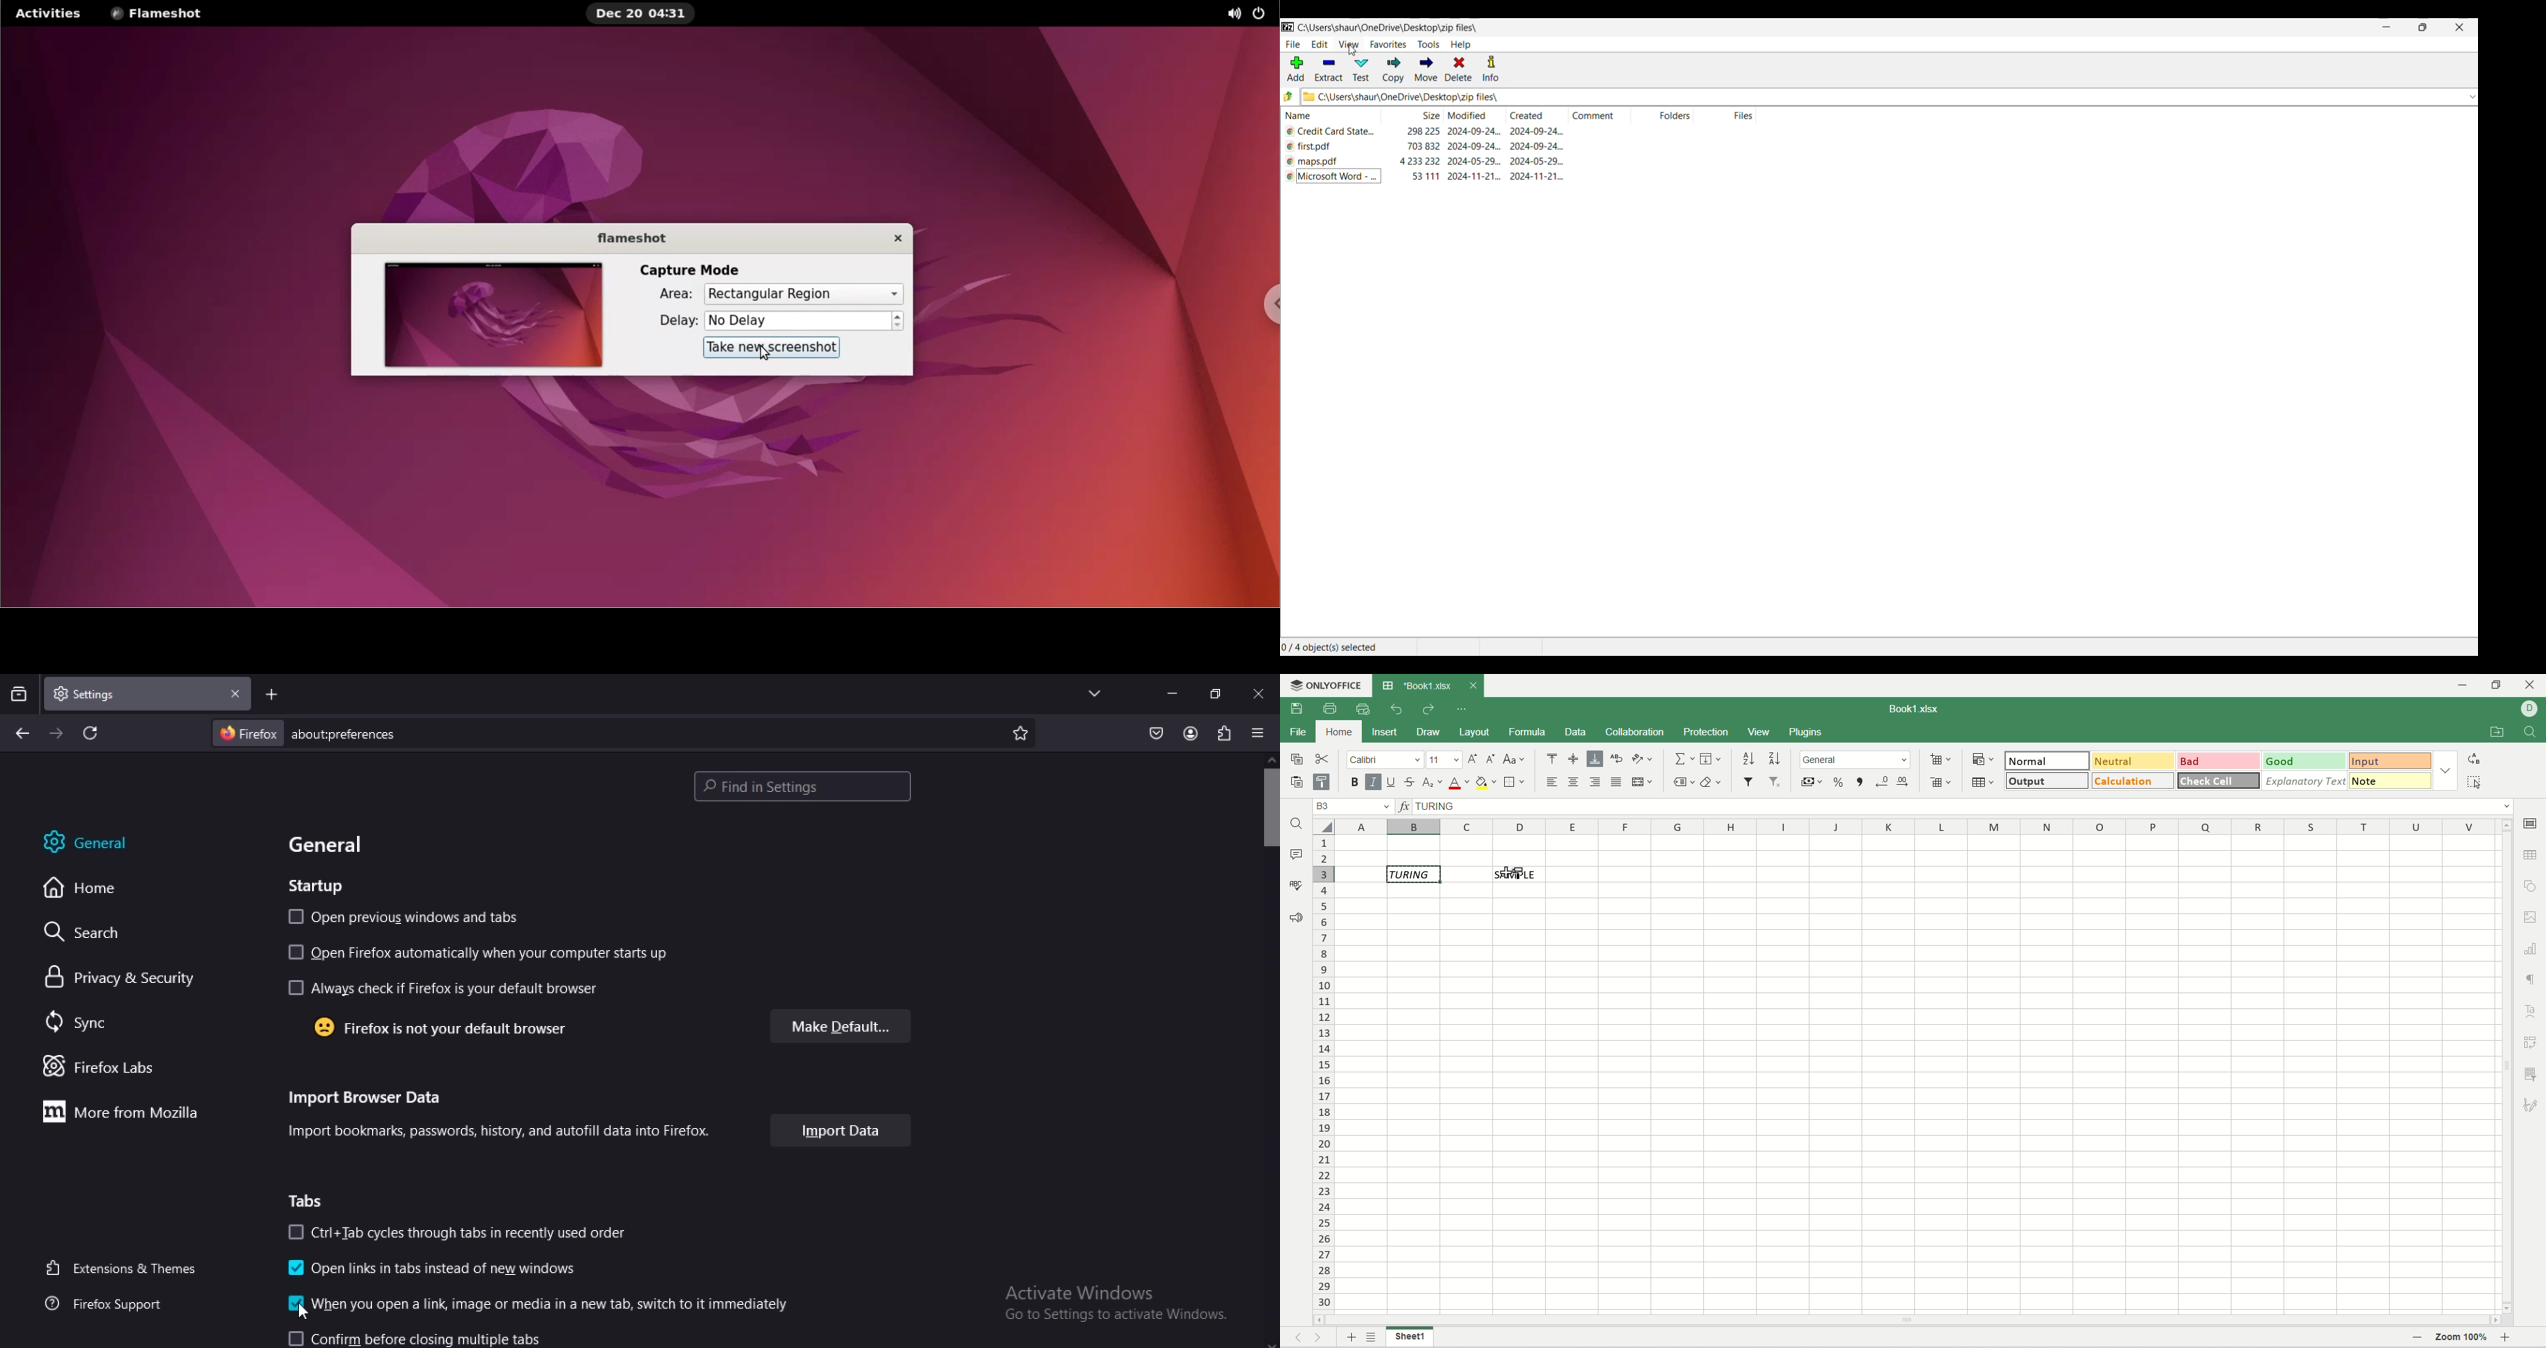 The width and height of the screenshot is (2548, 1372). I want to click on name, so click(1341, 115).